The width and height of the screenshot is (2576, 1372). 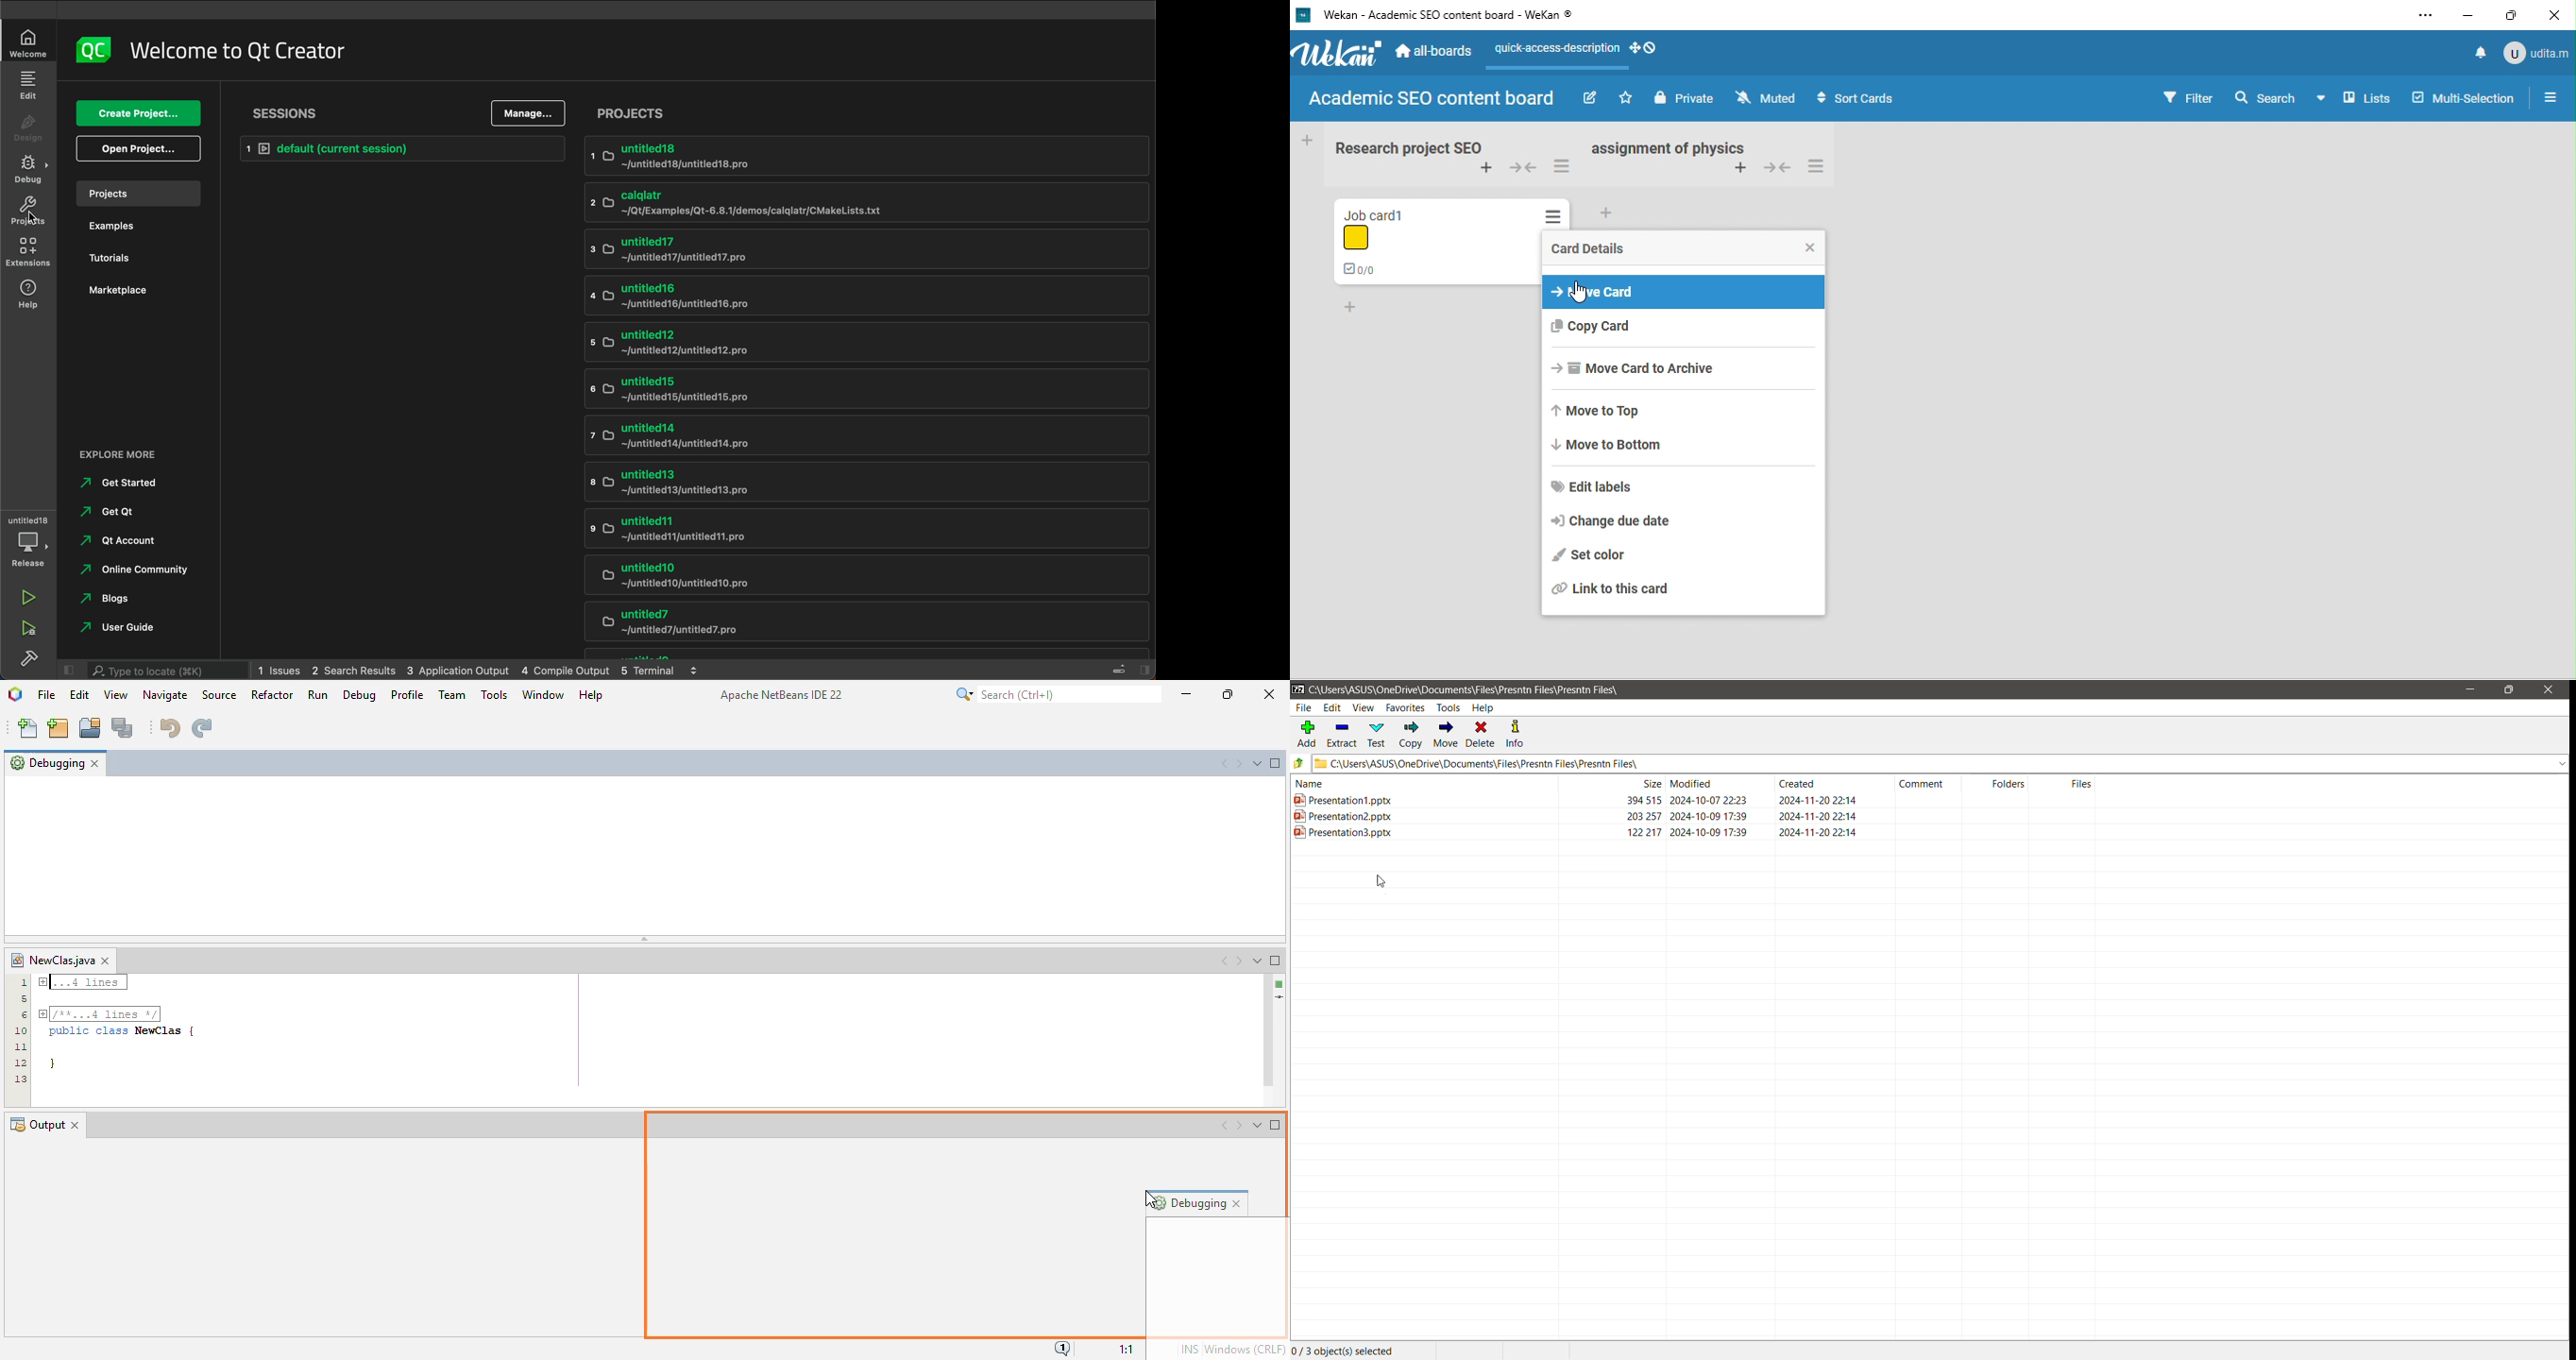 I want to click on close sidebar, so click(x=1122, y=668).